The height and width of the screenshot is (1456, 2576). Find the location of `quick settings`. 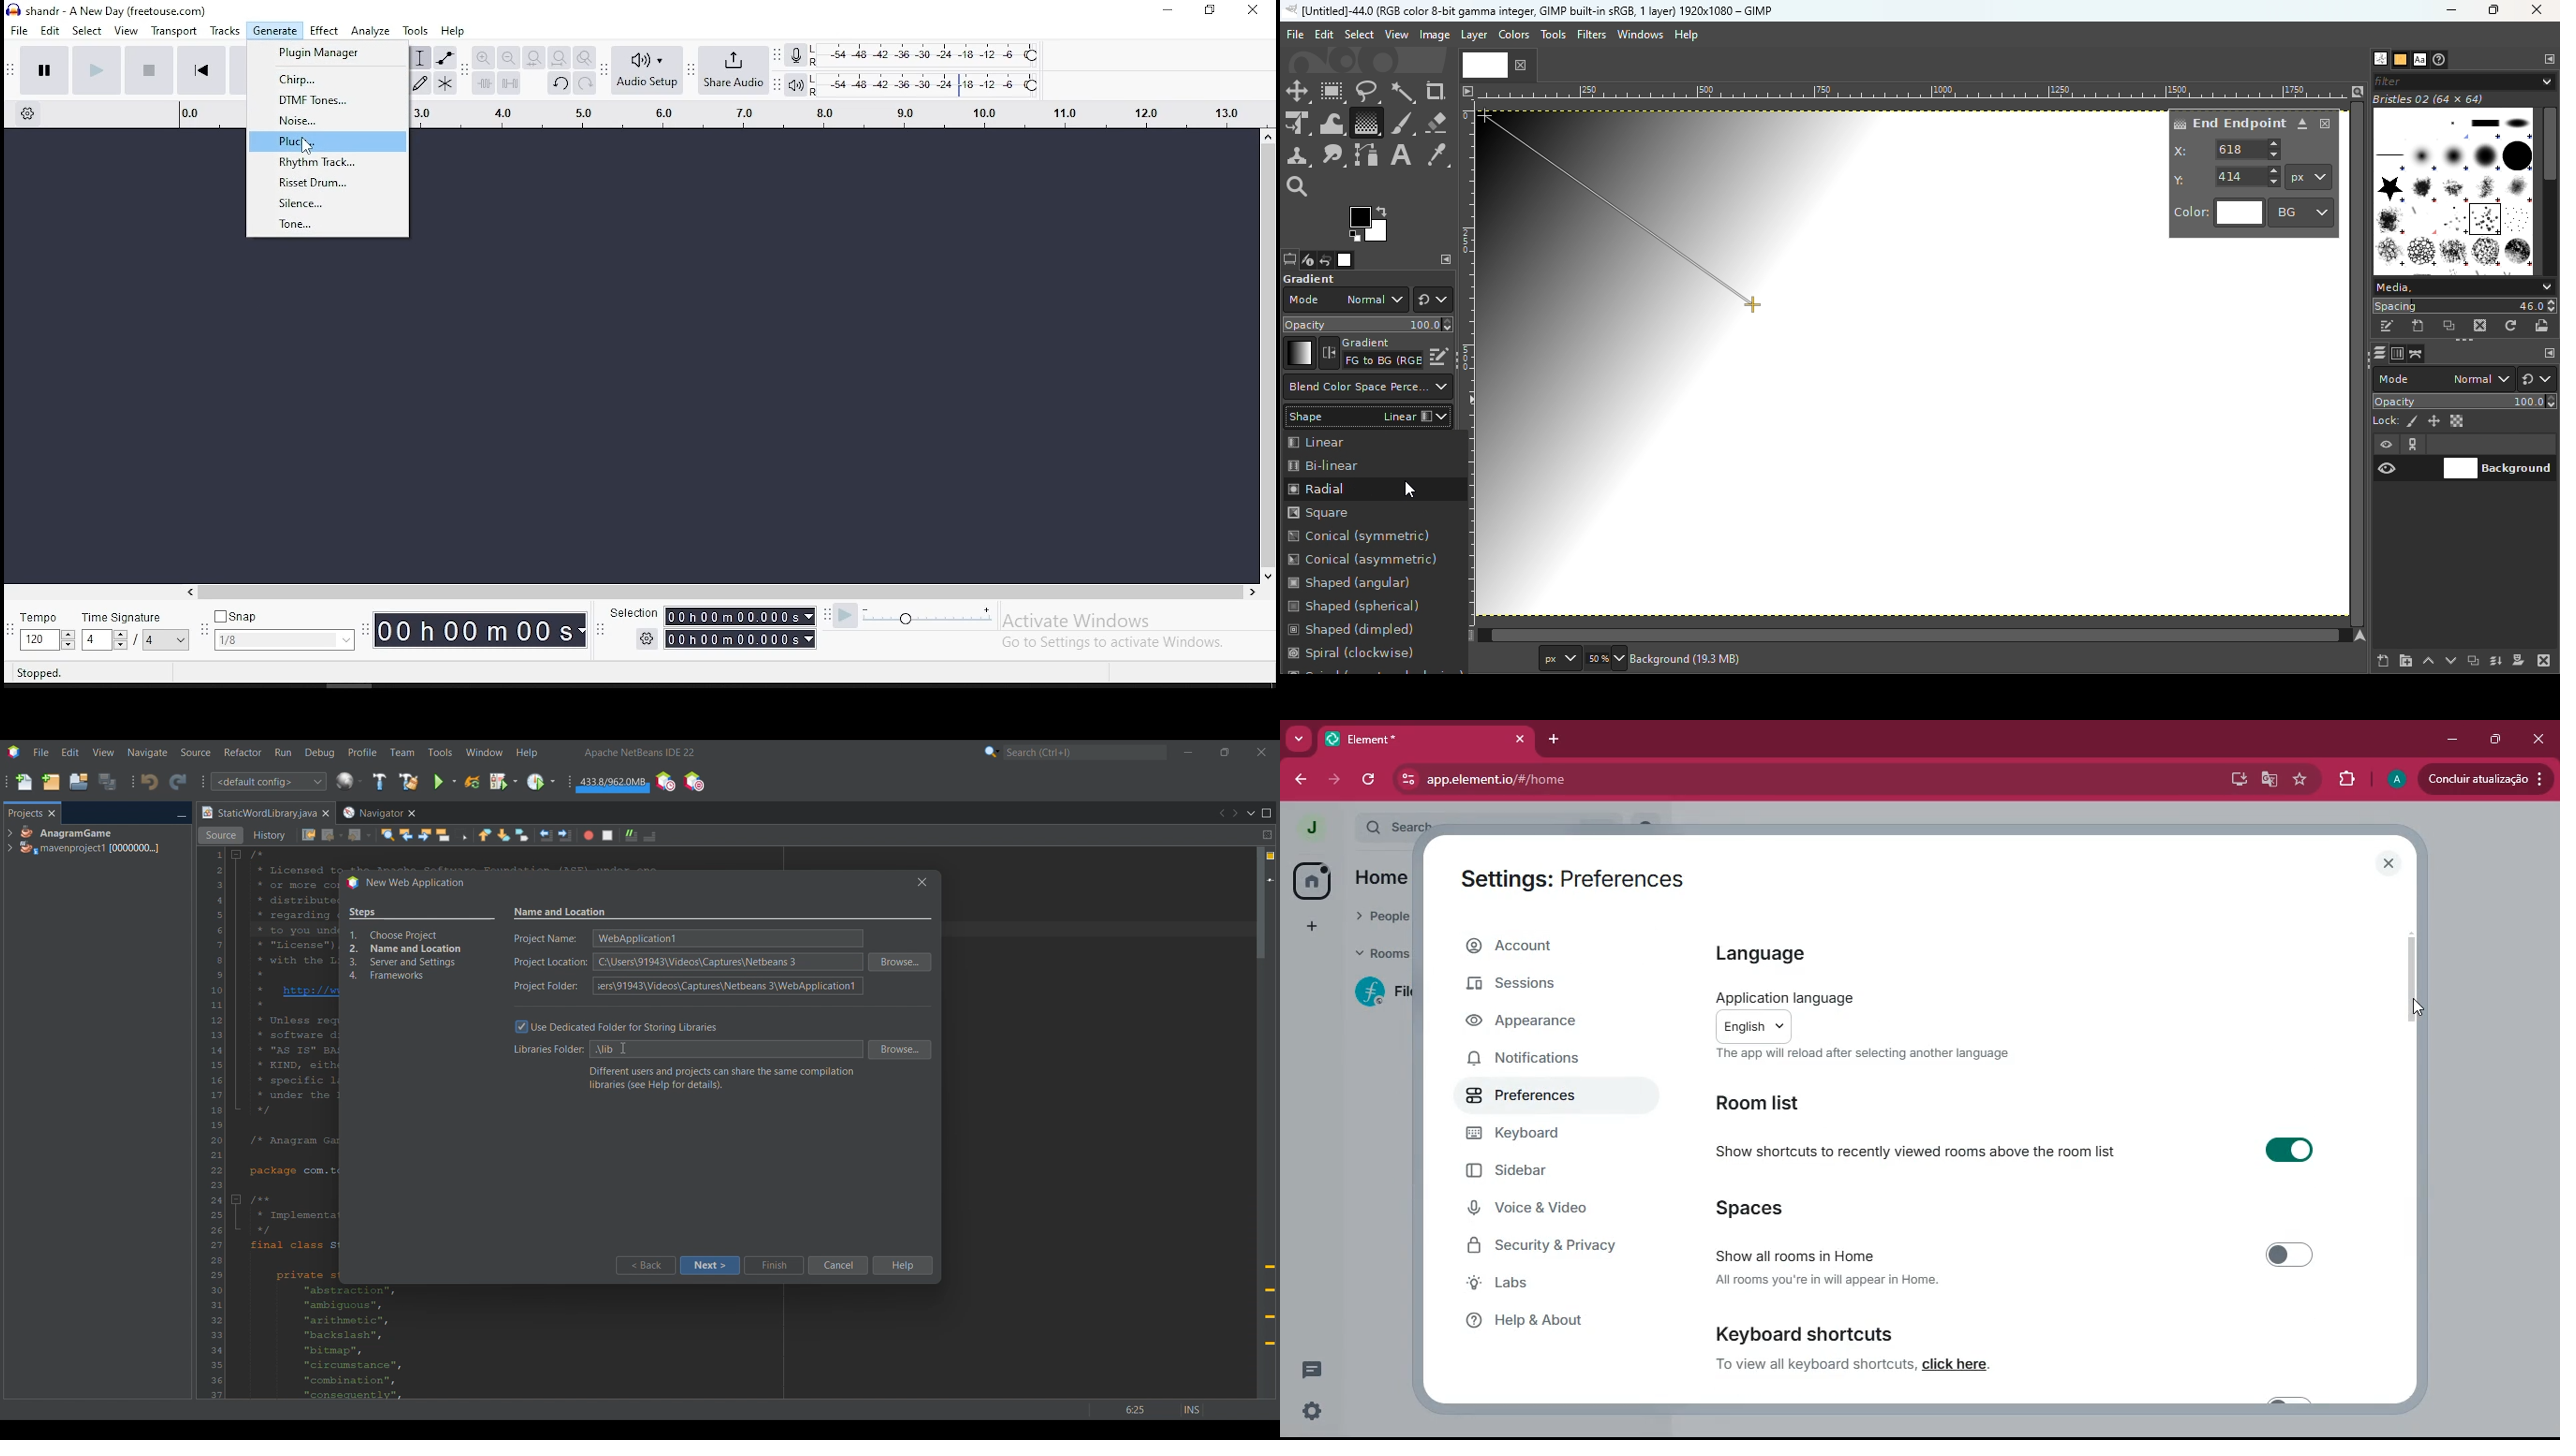

quick settings is located at coordinates (1312, 1411).